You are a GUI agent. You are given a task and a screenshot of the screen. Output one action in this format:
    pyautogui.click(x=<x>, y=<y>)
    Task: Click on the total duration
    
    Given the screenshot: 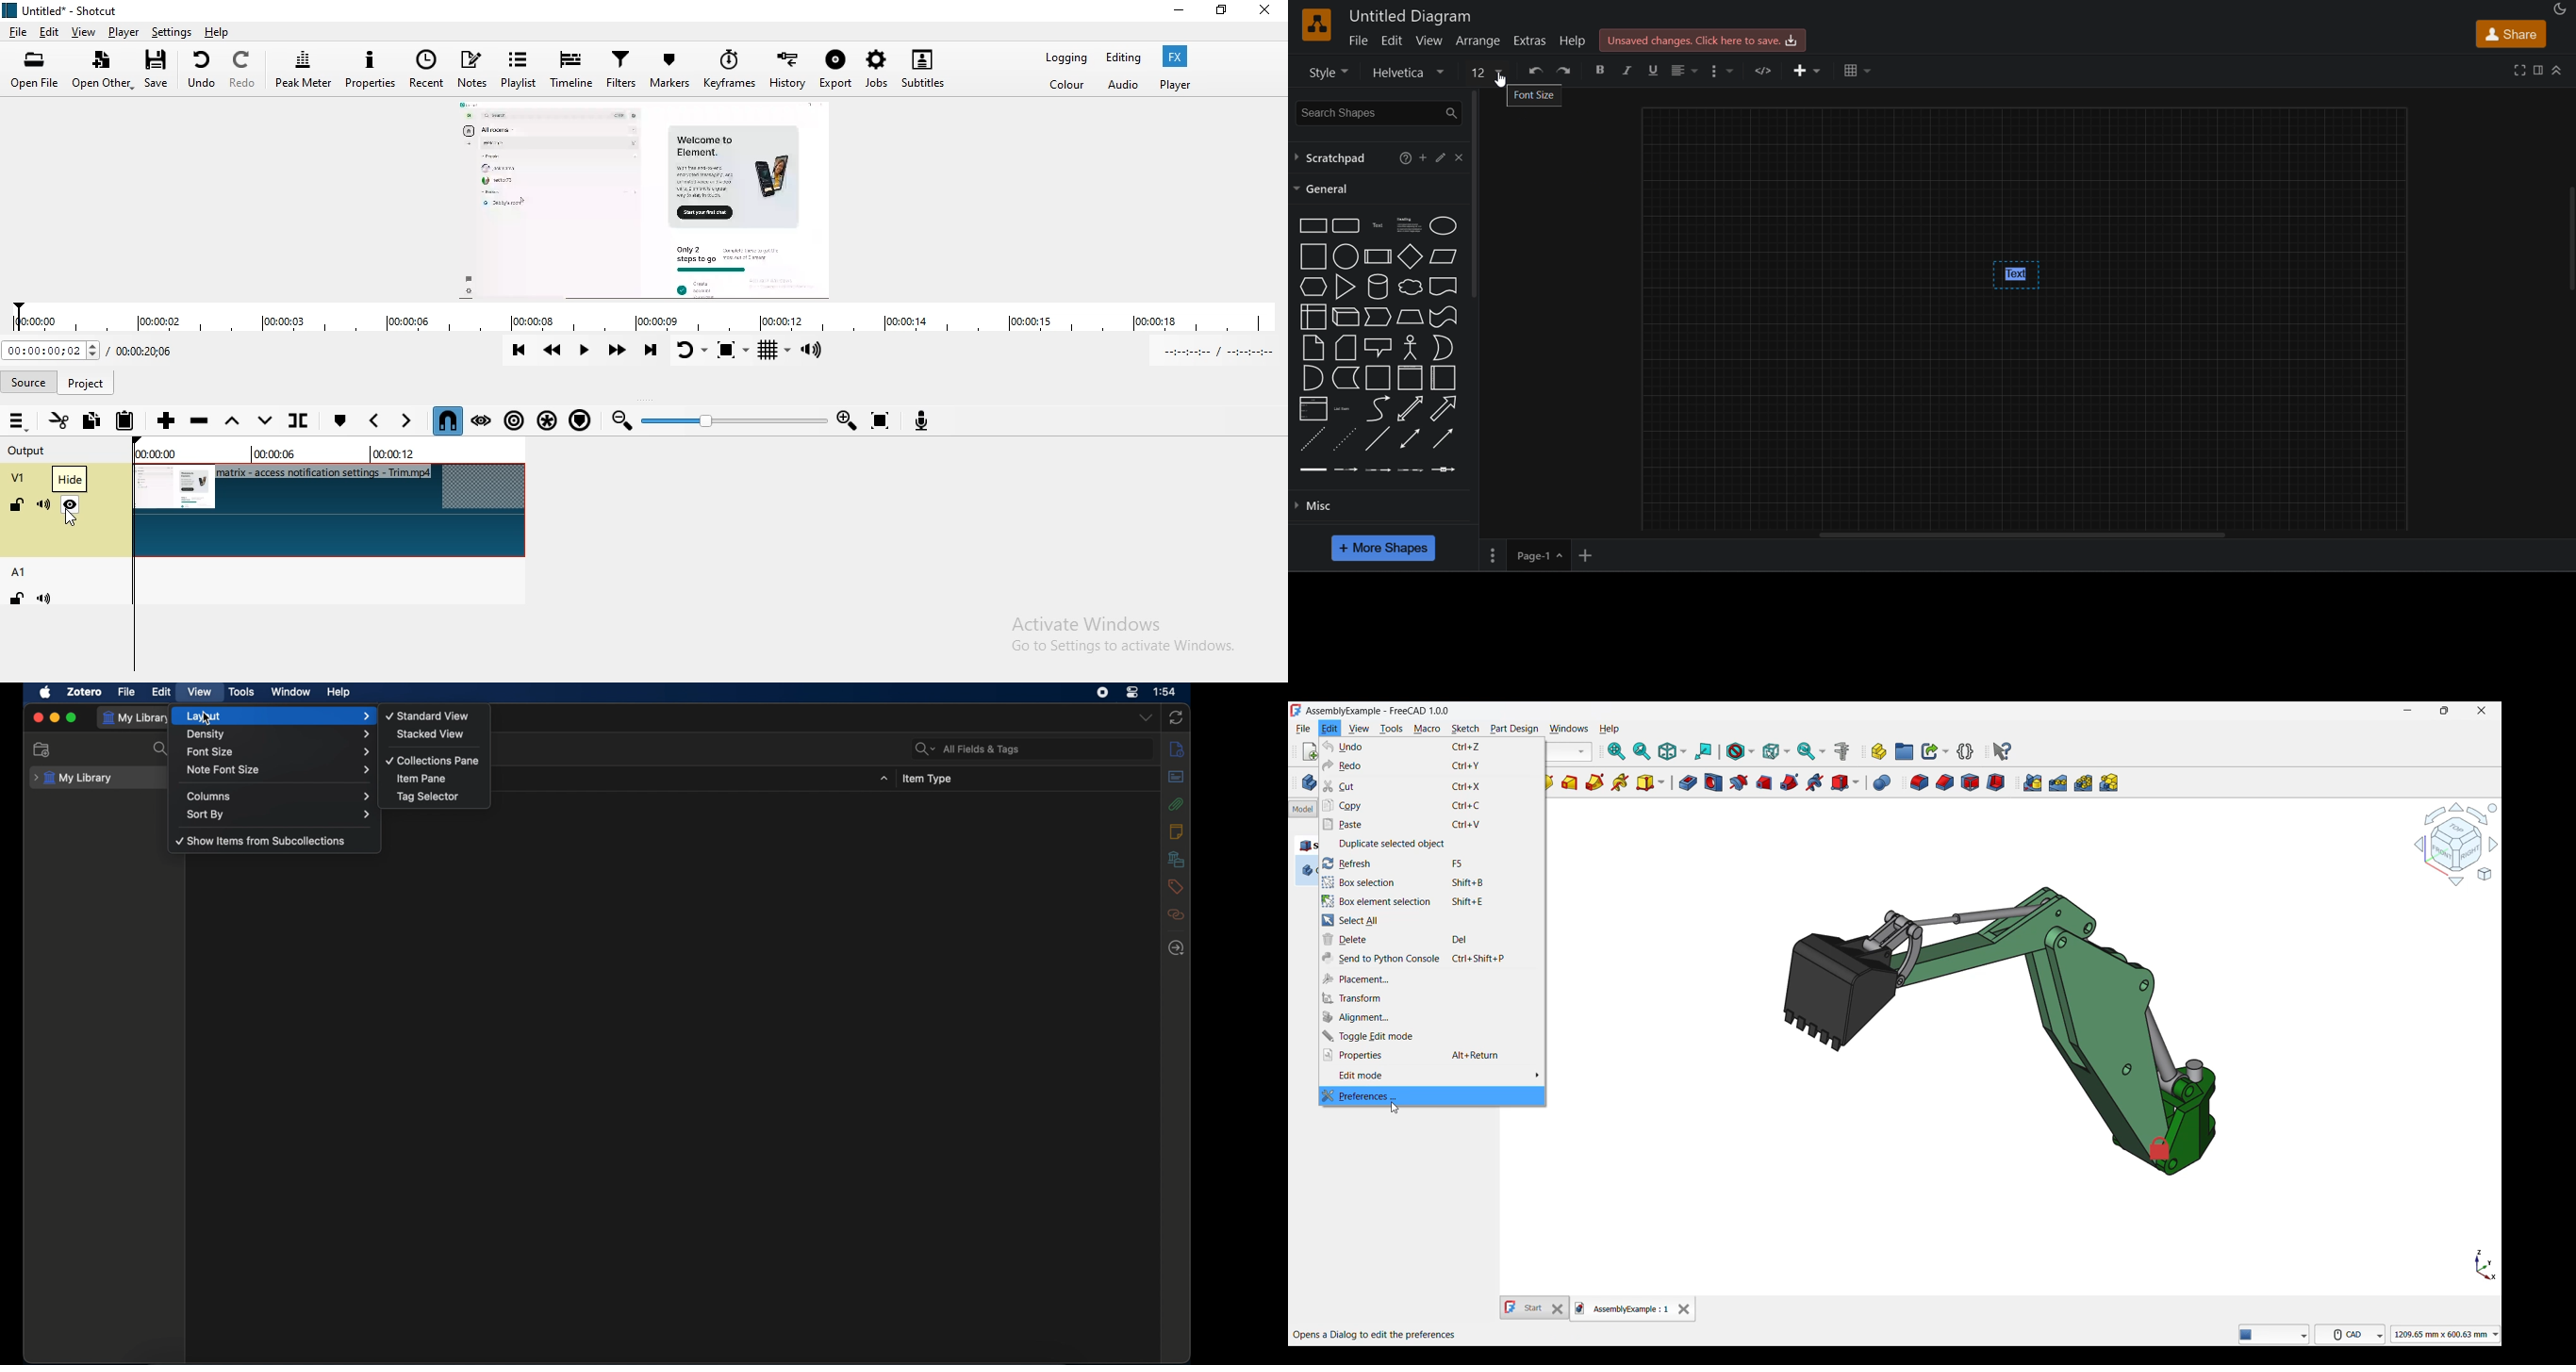 What is the action you would take?
    pyautogui.click(x=144, y=353)
    